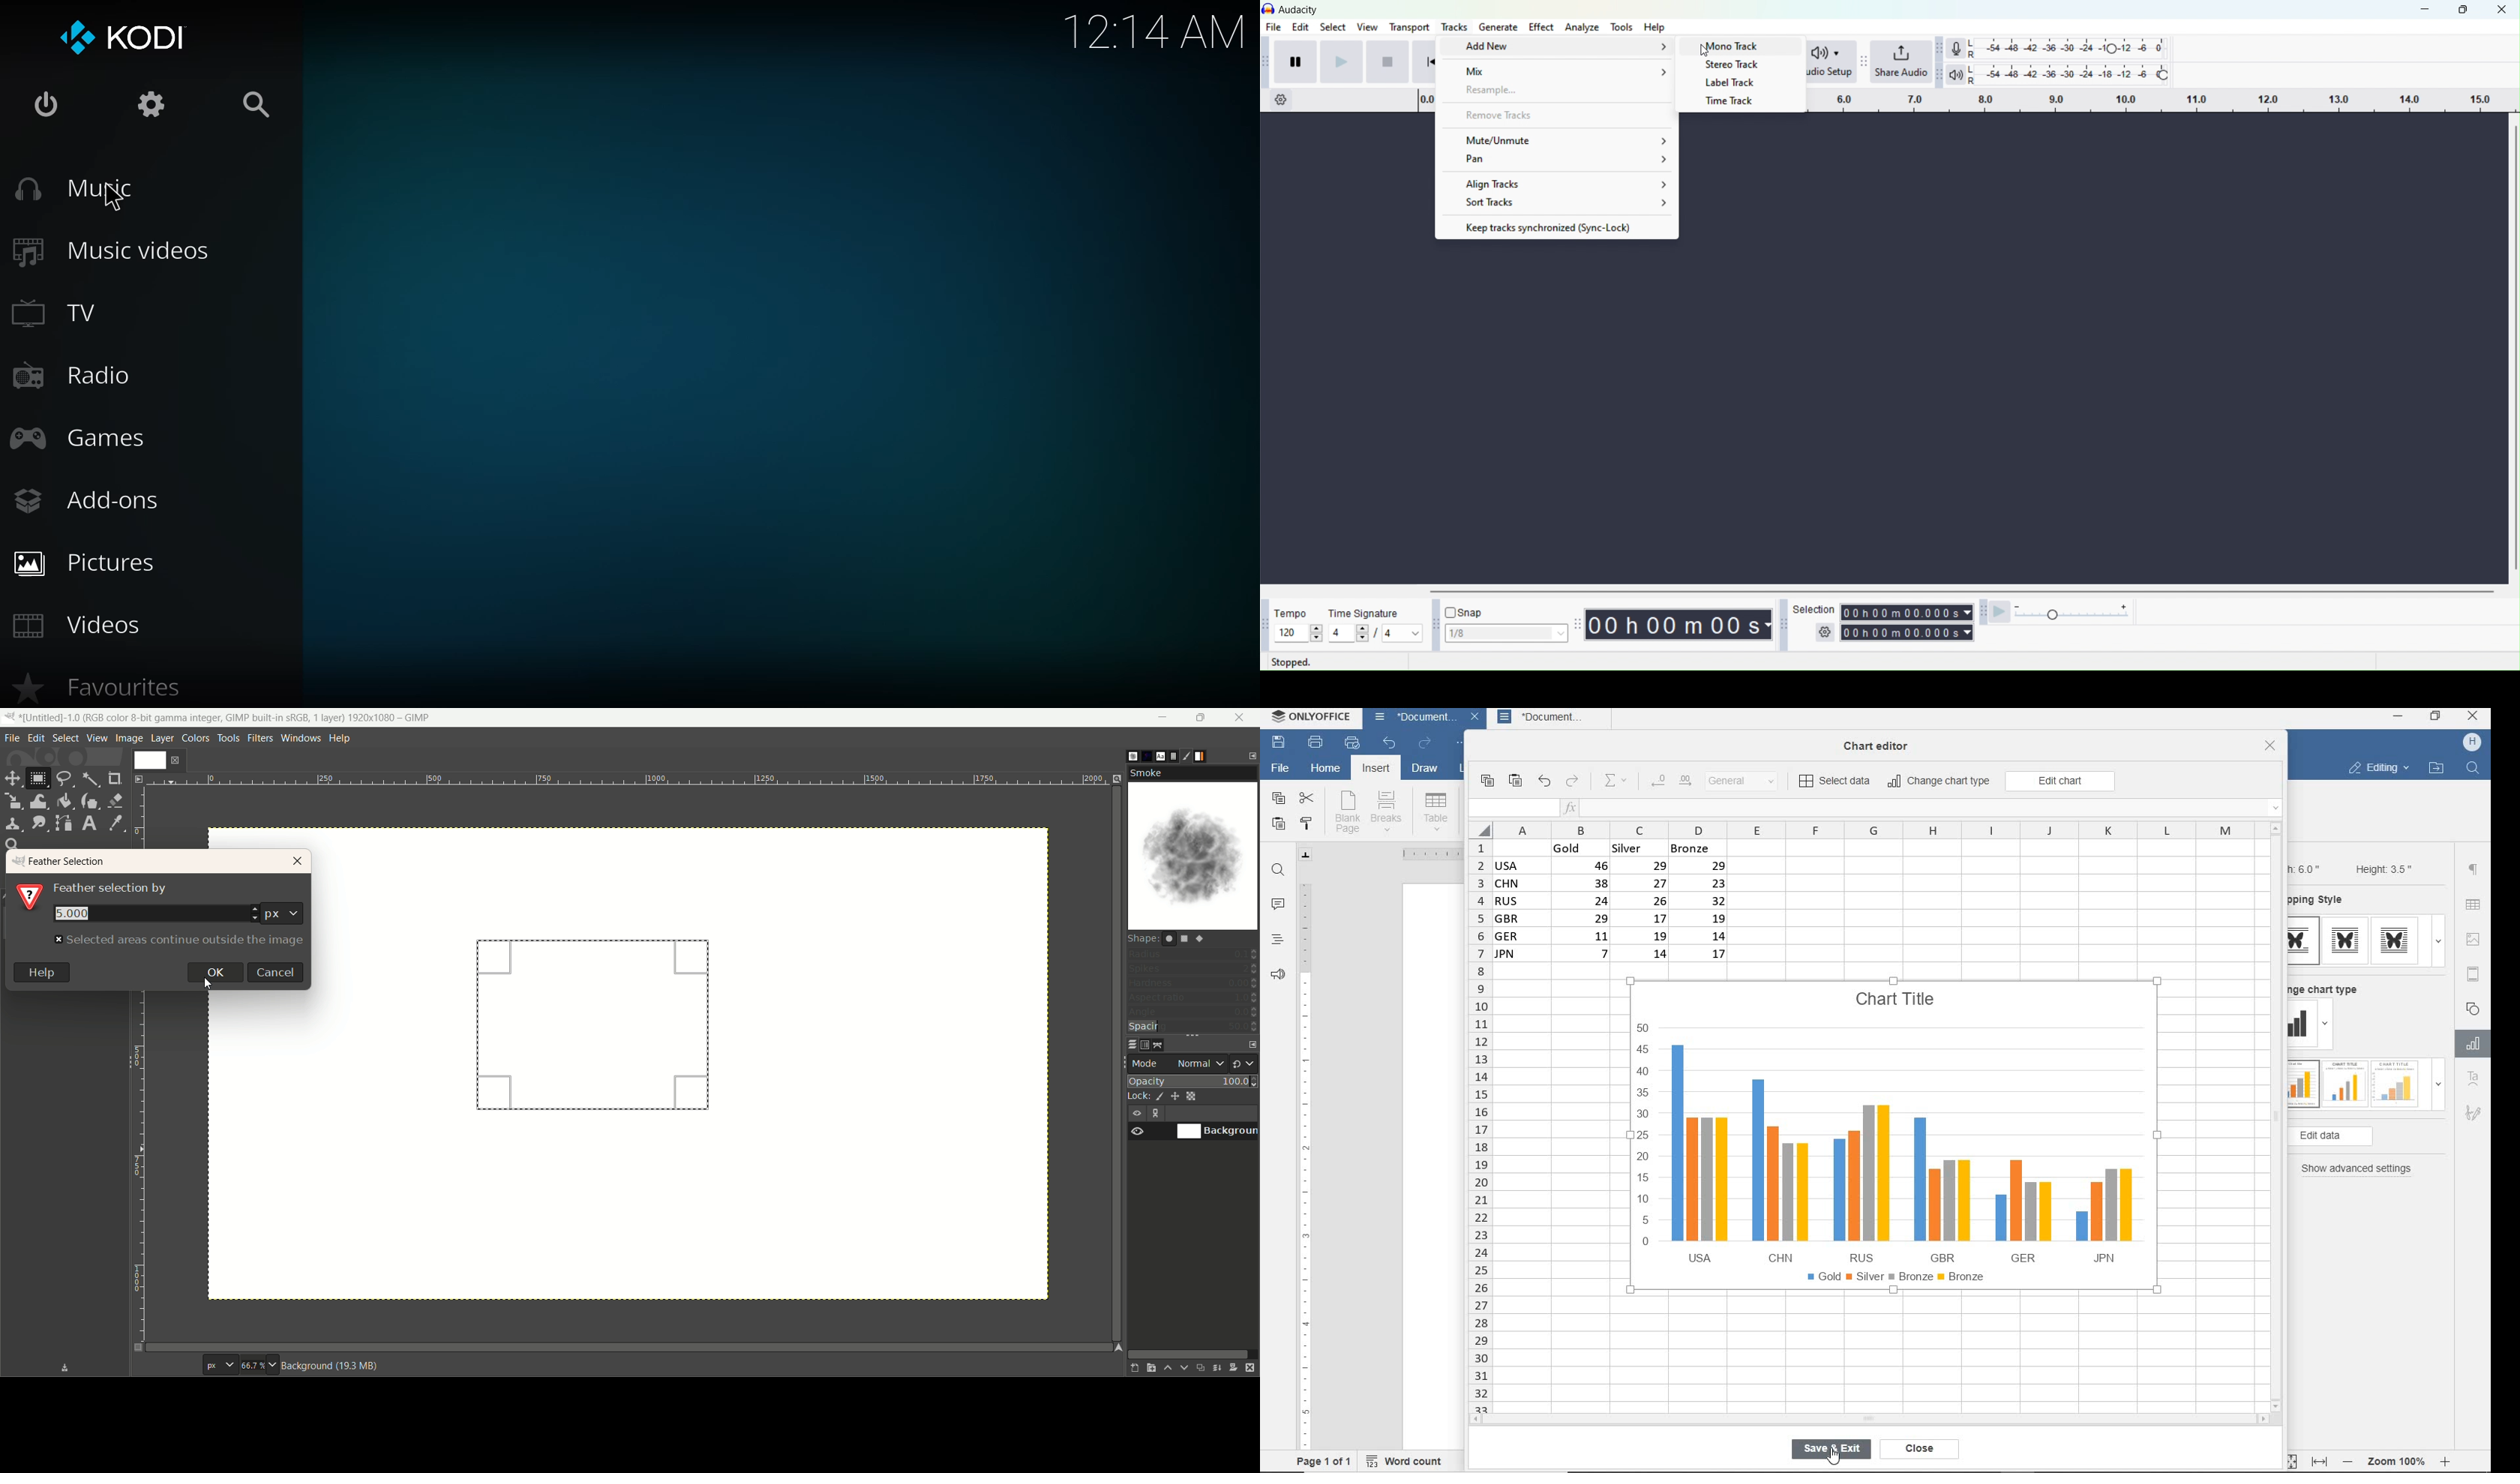  Describe the element at coordinates (1268, 61) in the screenshot. I see `Audacity transport toolbar` at that location.